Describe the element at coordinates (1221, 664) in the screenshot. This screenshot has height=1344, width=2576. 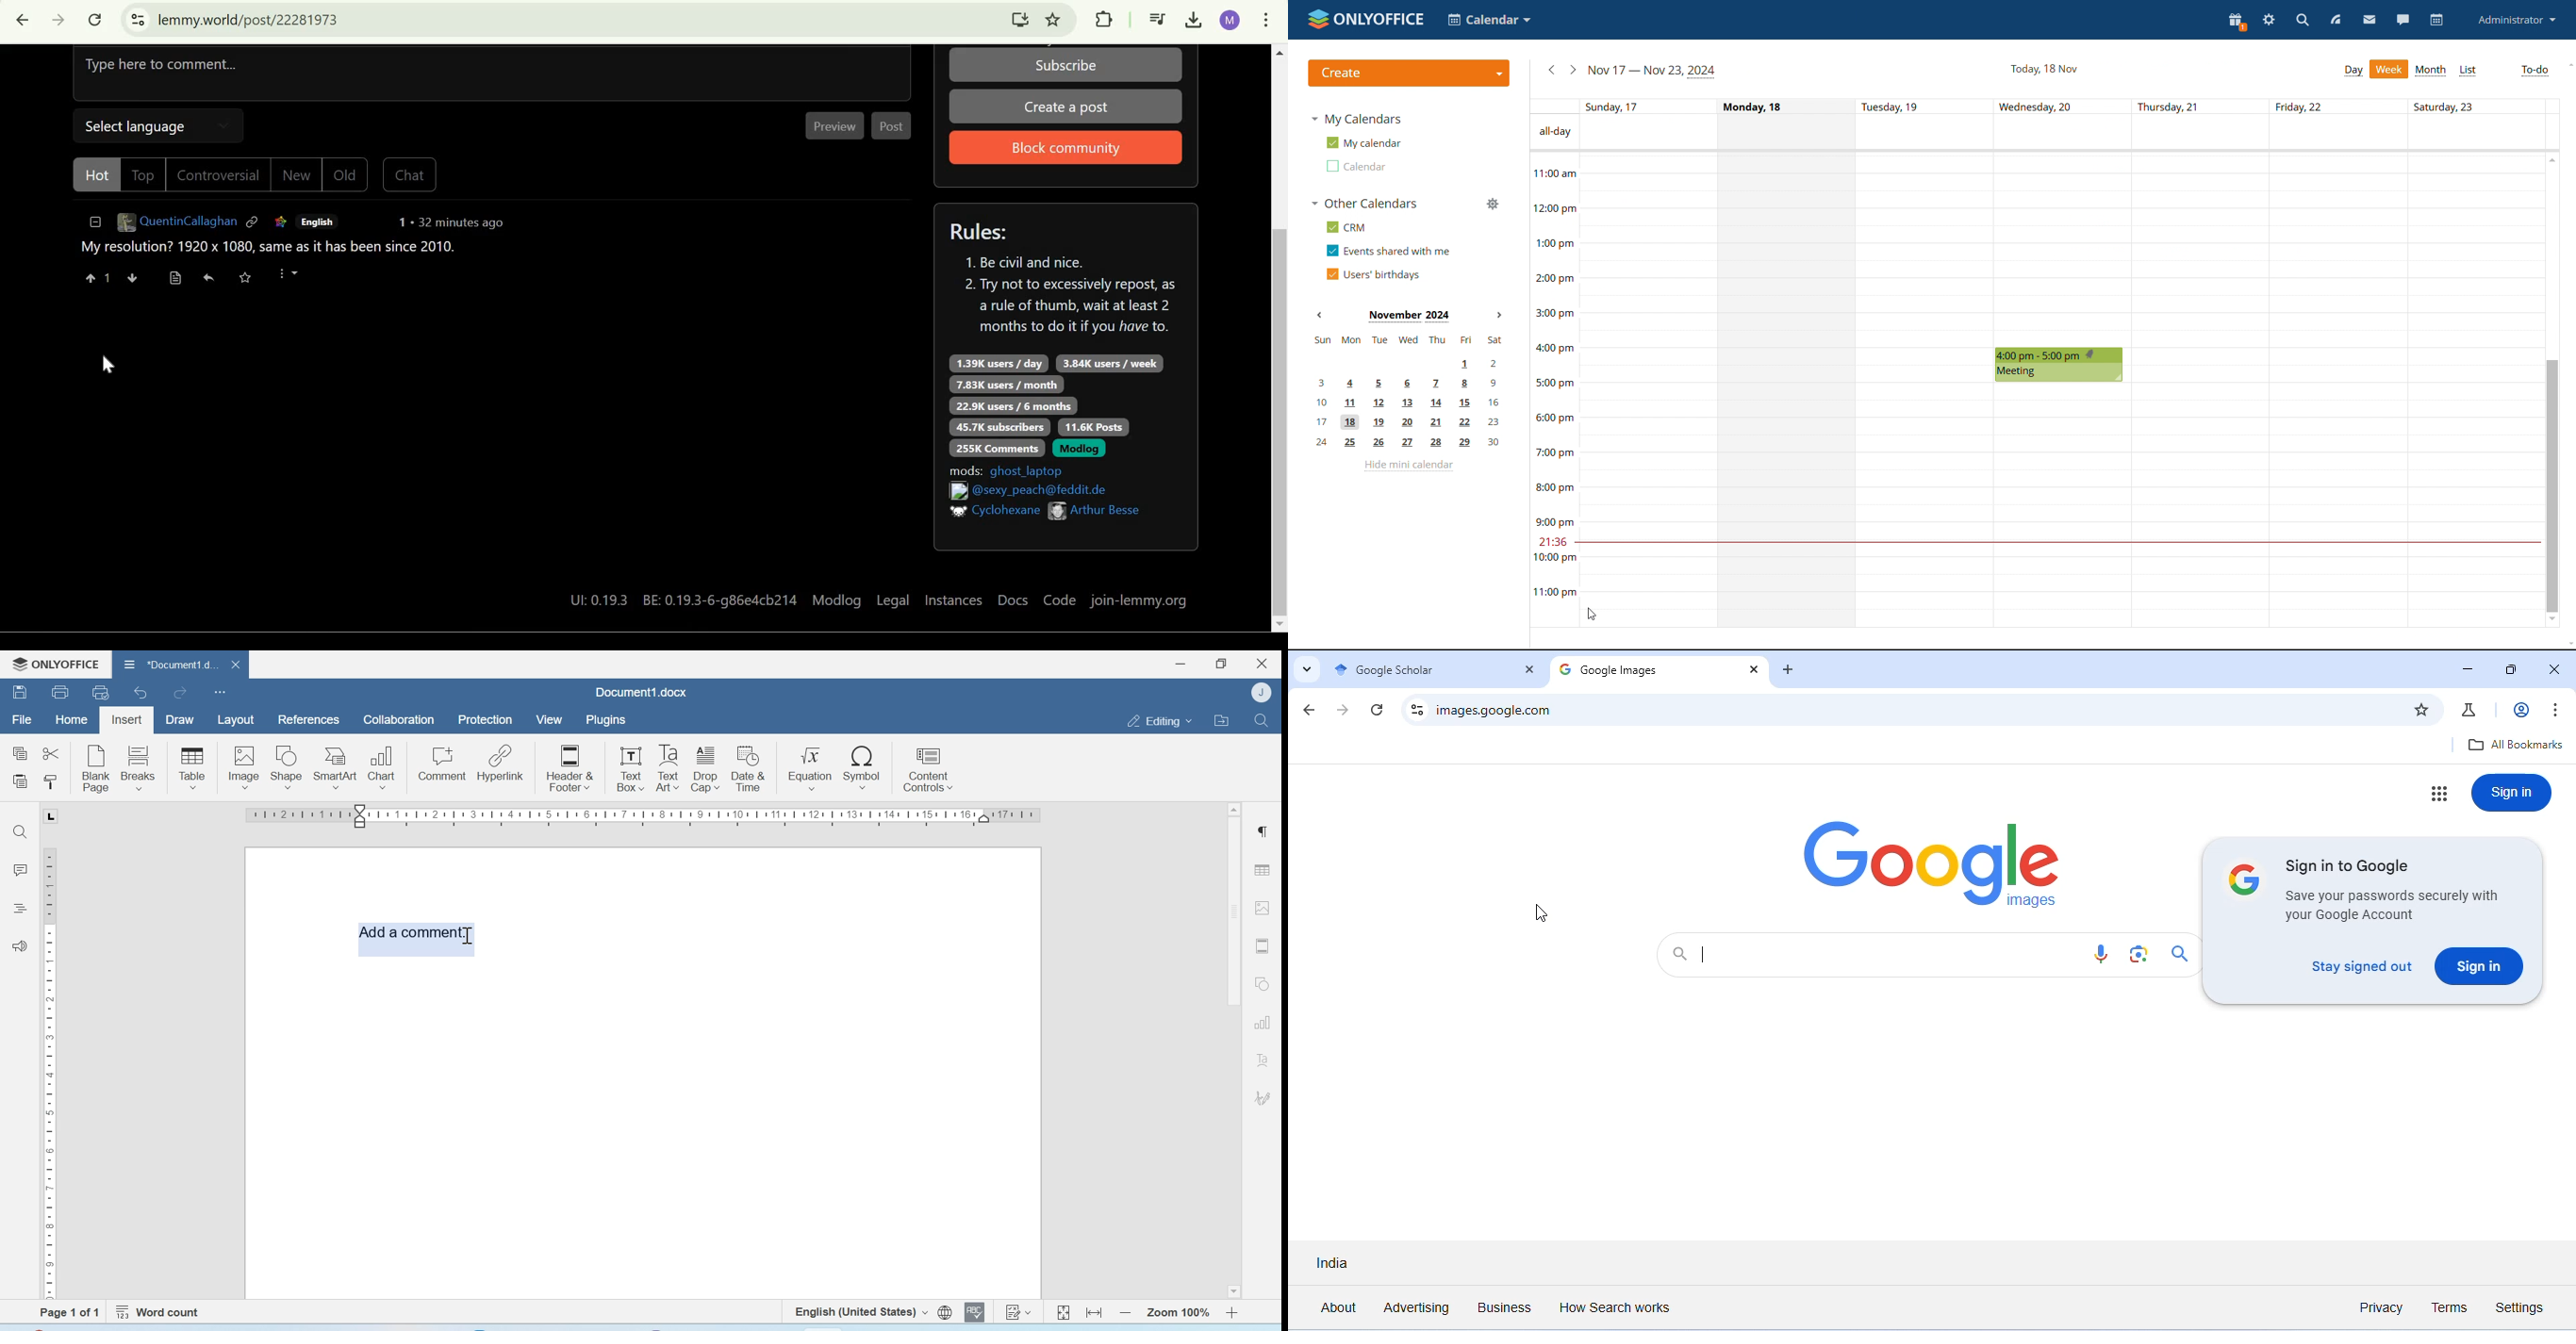
I see `Maximize` at that location.